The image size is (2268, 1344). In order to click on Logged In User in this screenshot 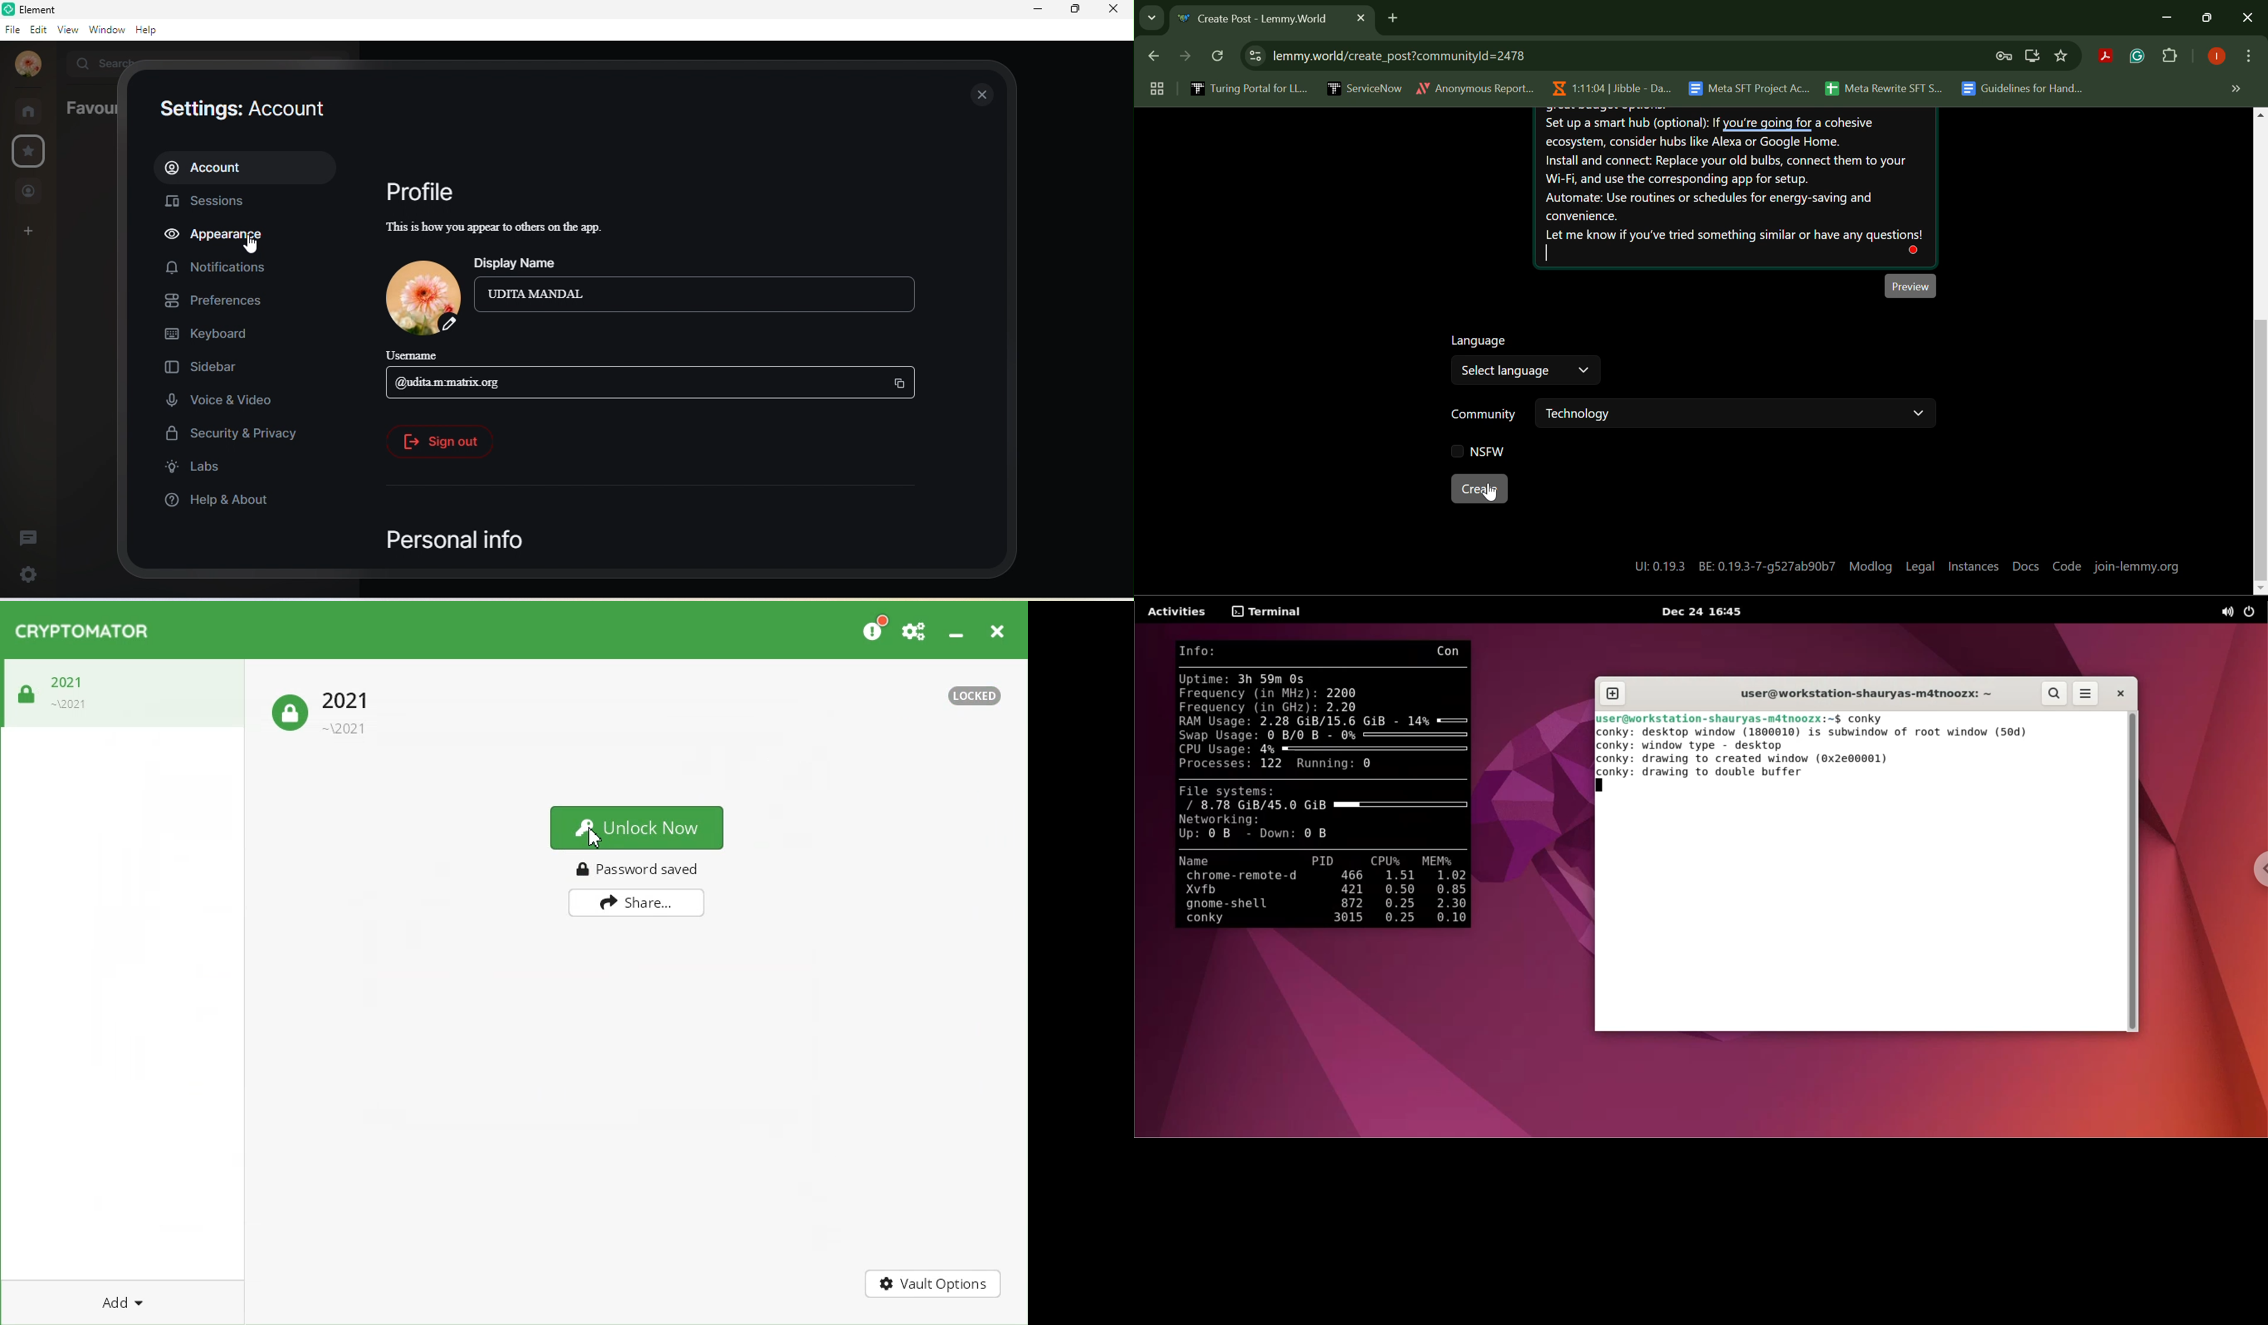, I will do `click(2214, 57)`.